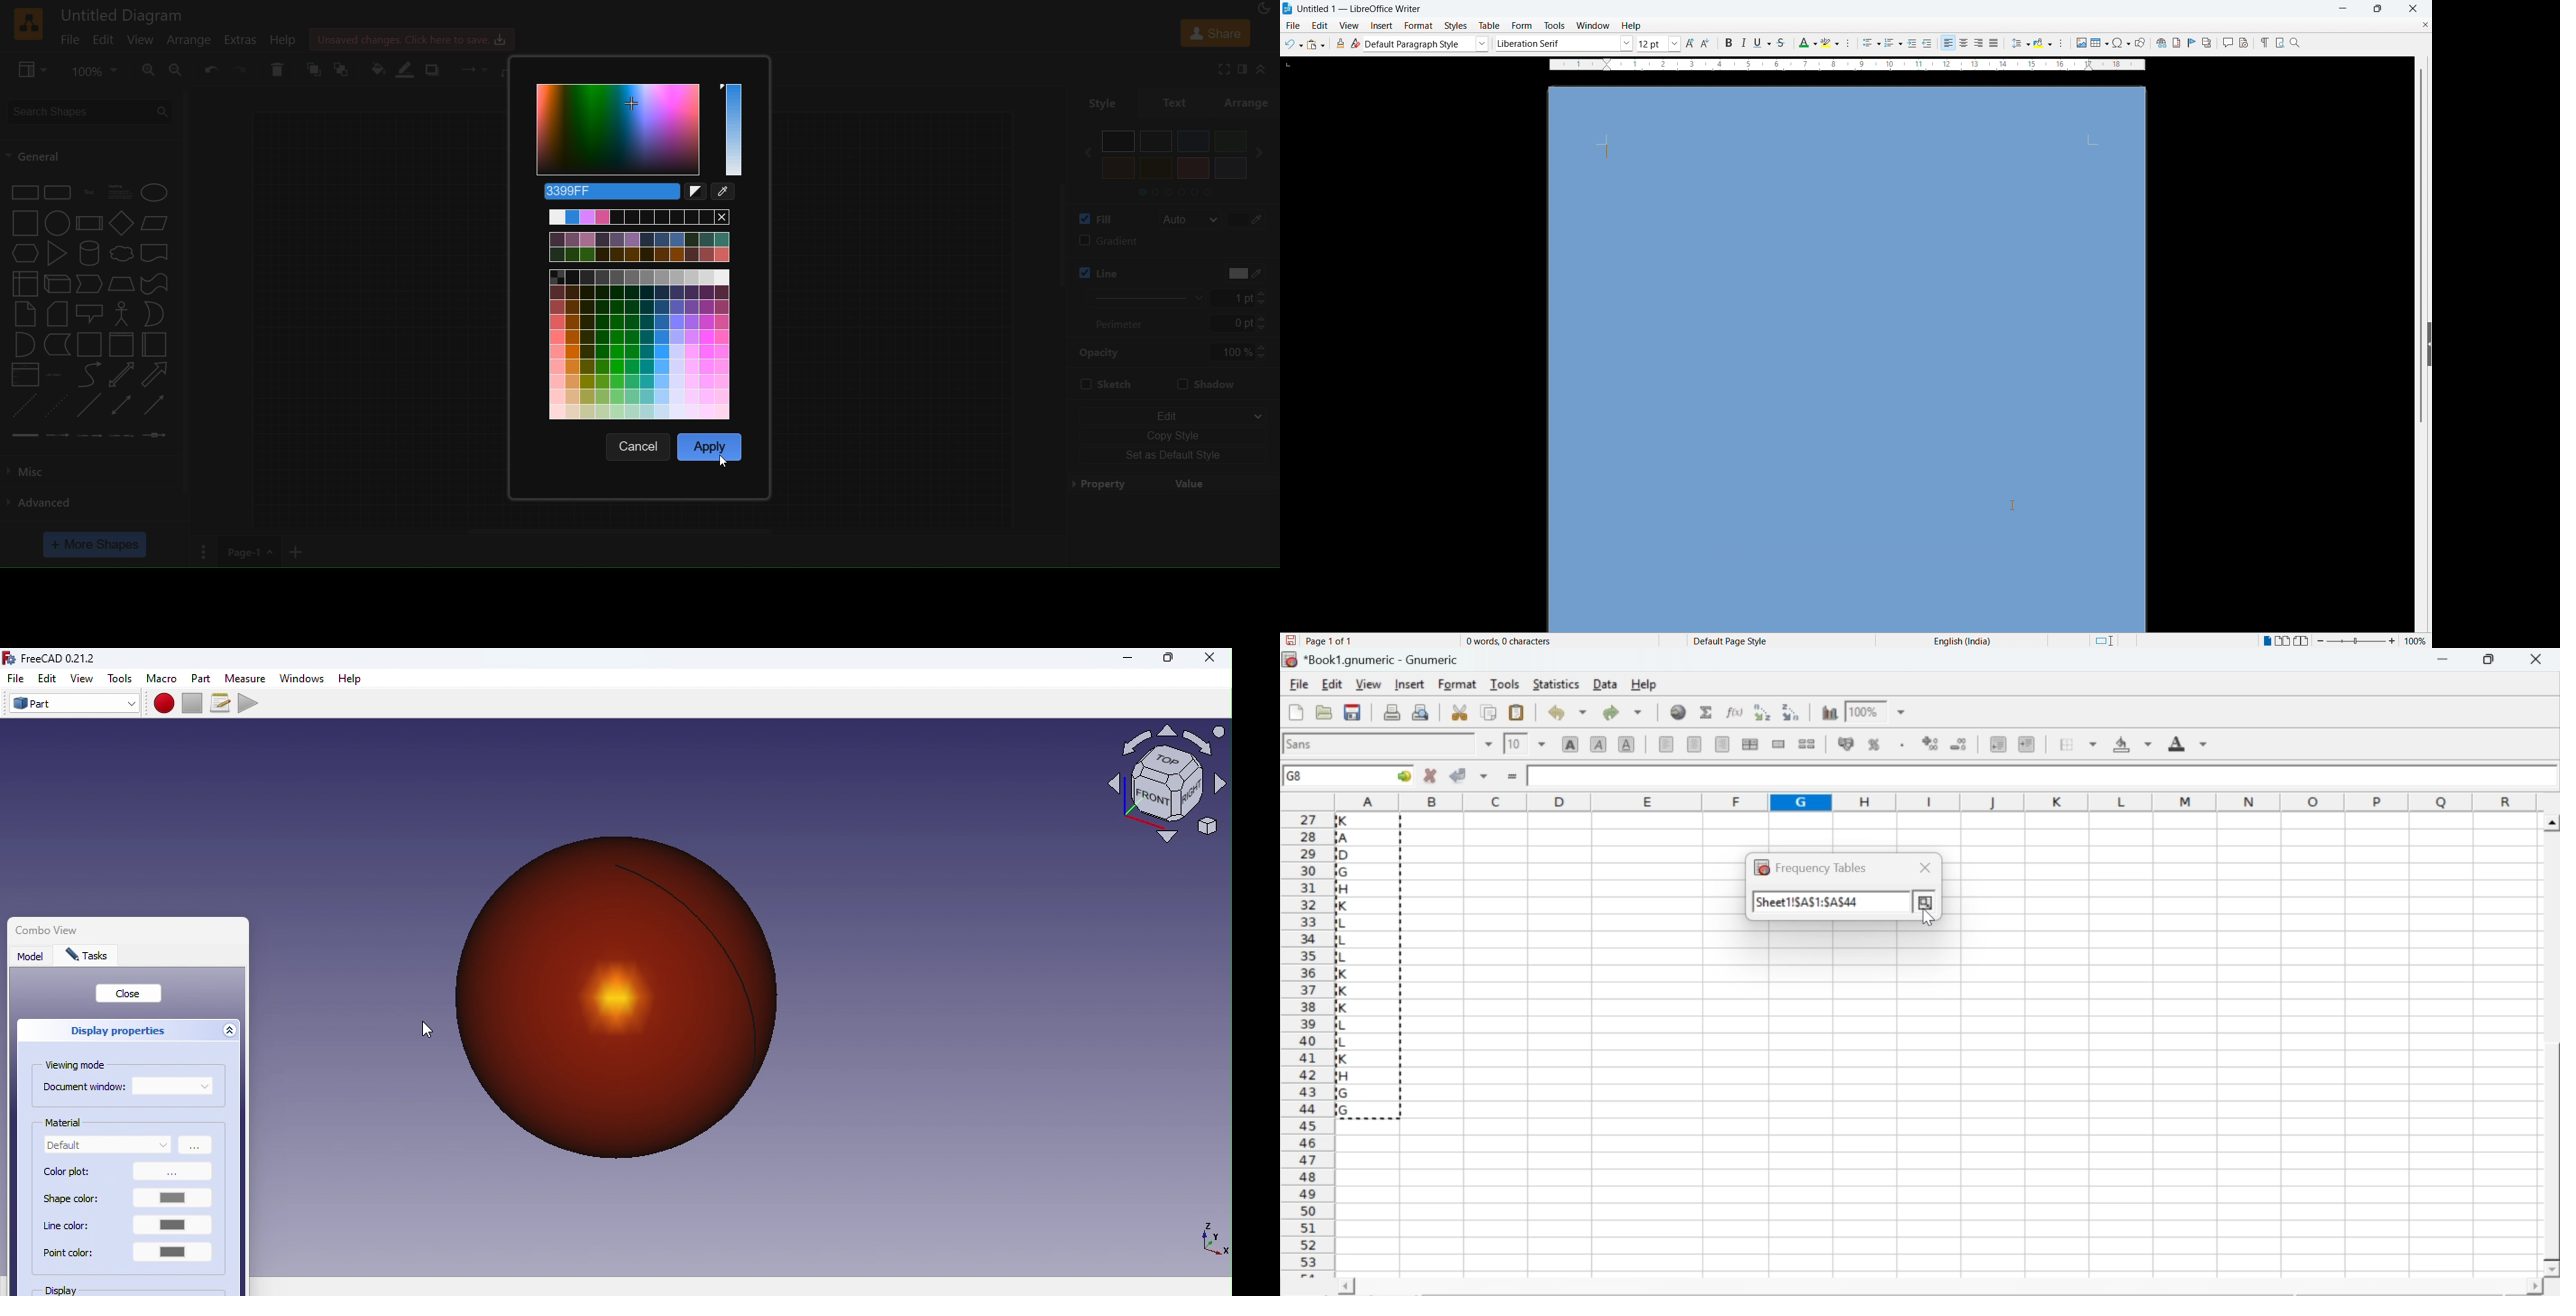 Image resolution: width=2576 pixels, height=1316 pixels. What do you see at coordinates (641, 447) in the screenshot?
I see `cencle` at bounding box center [641, 447].